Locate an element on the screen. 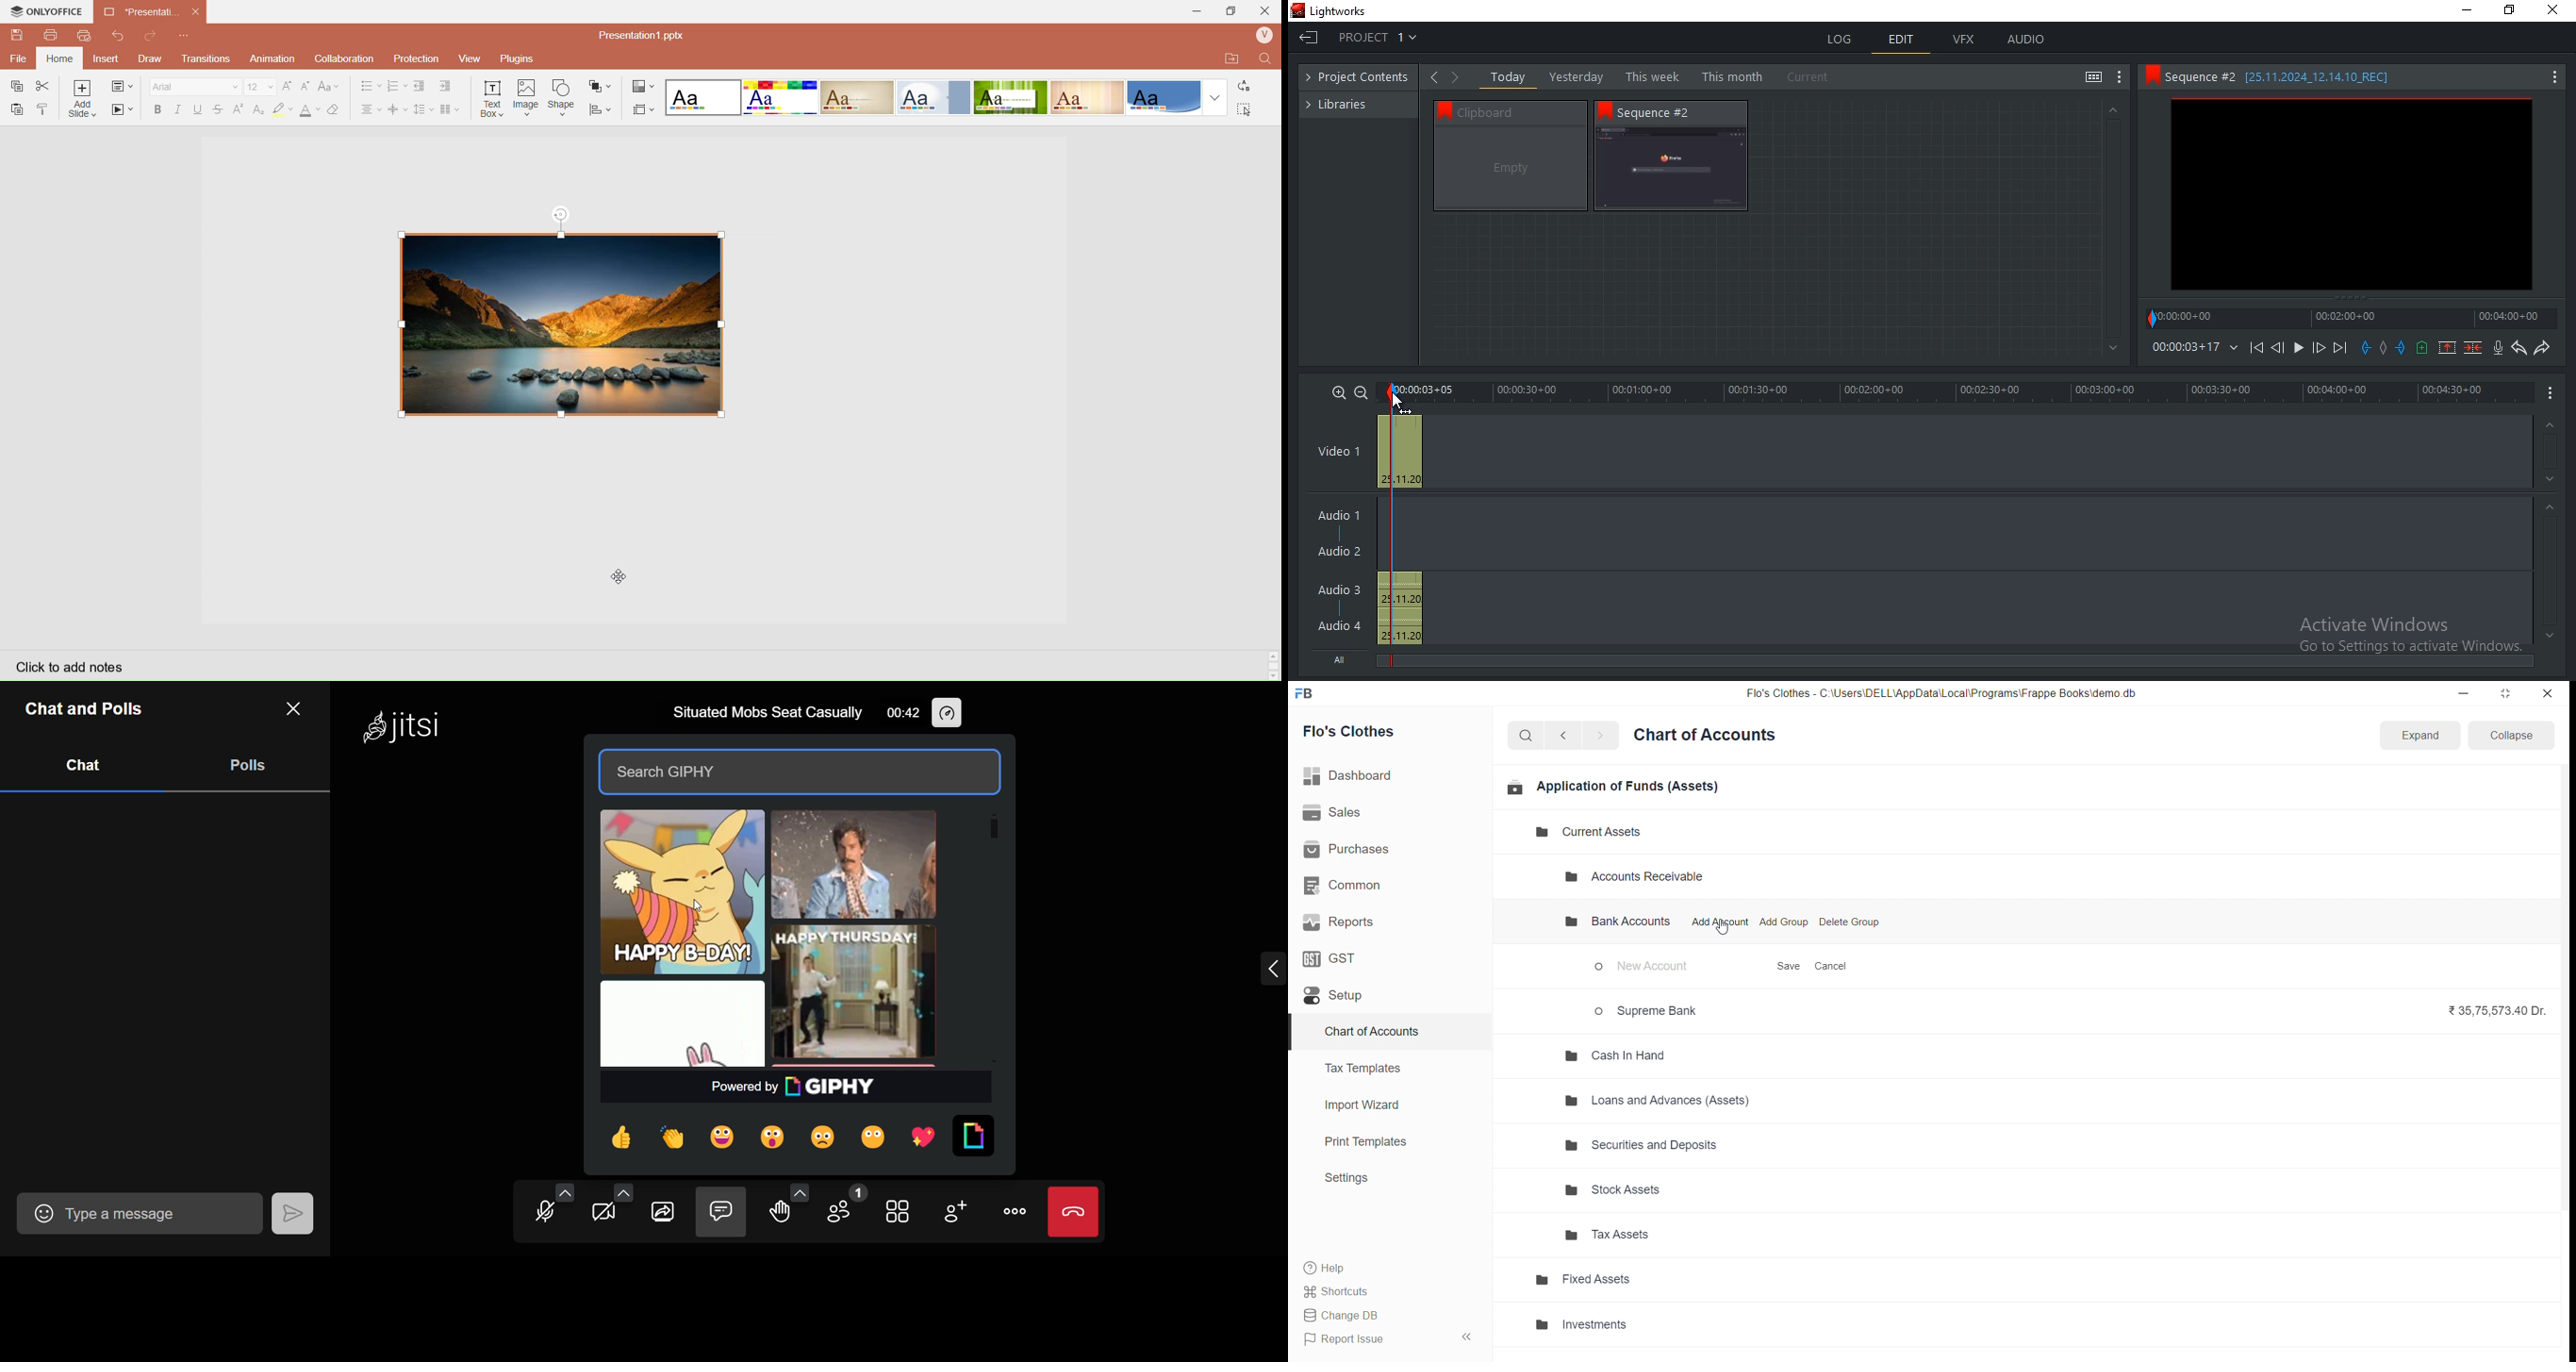 This screenshot has width=2576, height=1372. Collapse is located at coordinates (2512, 734).